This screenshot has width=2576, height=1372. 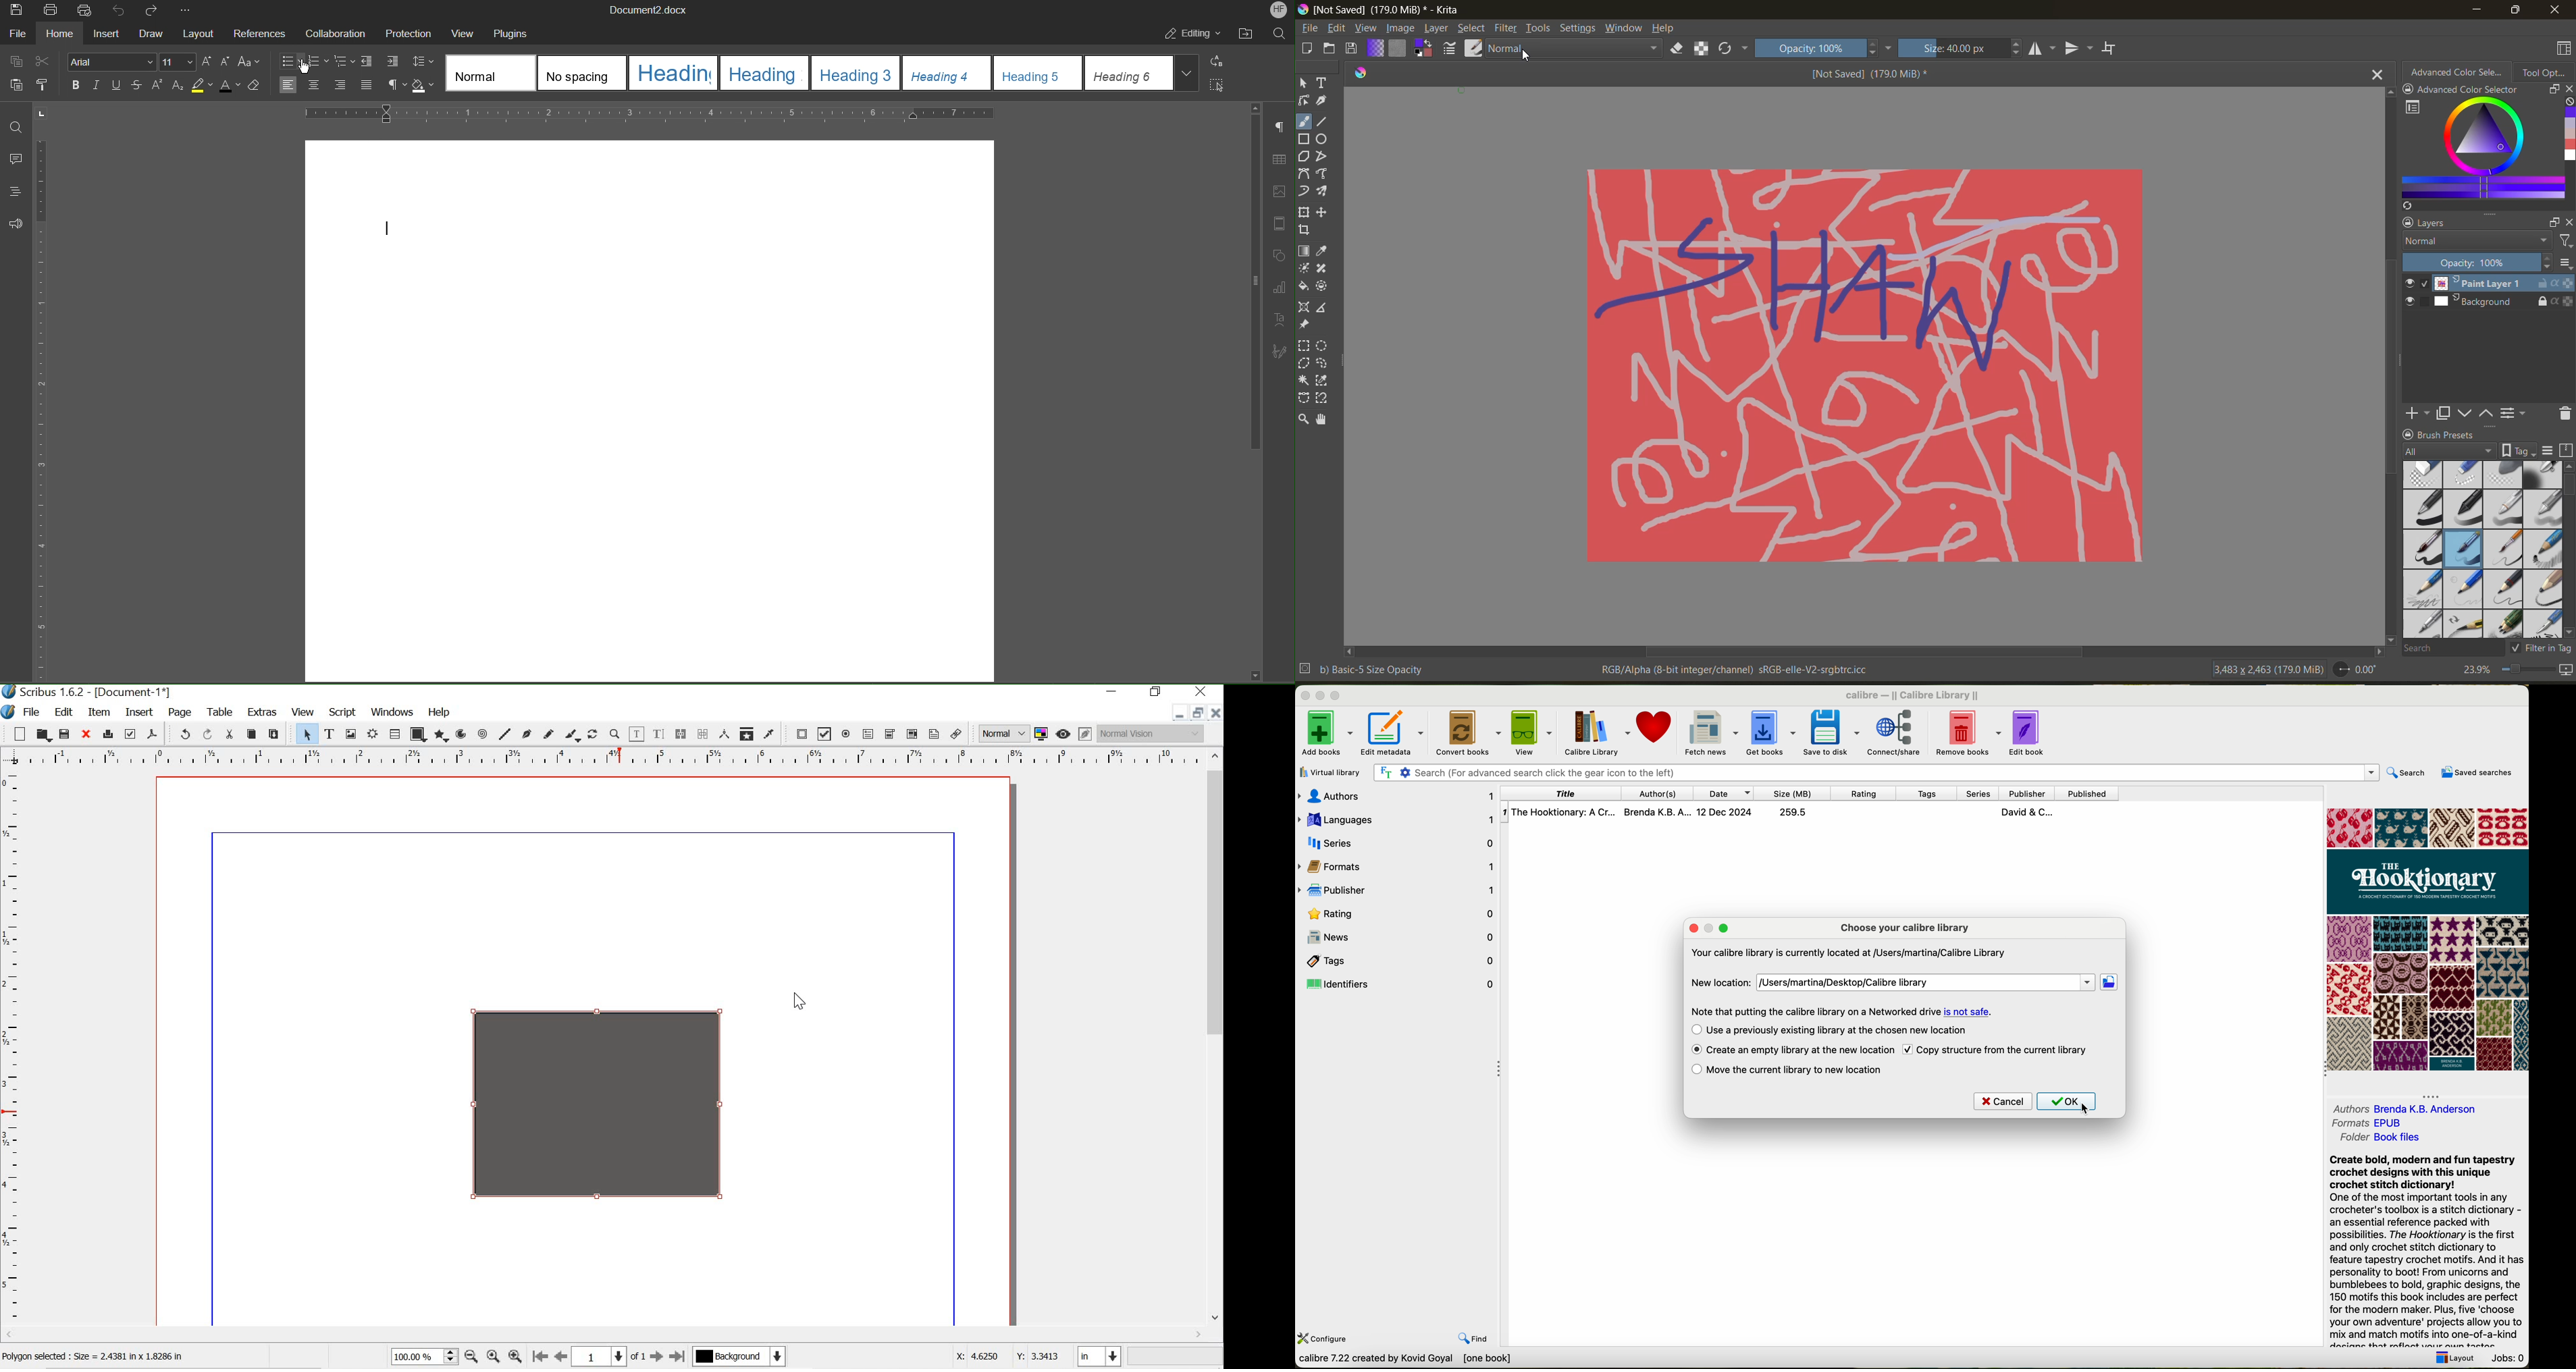 I want to click on Bullet list, so click(x=294, y=60).